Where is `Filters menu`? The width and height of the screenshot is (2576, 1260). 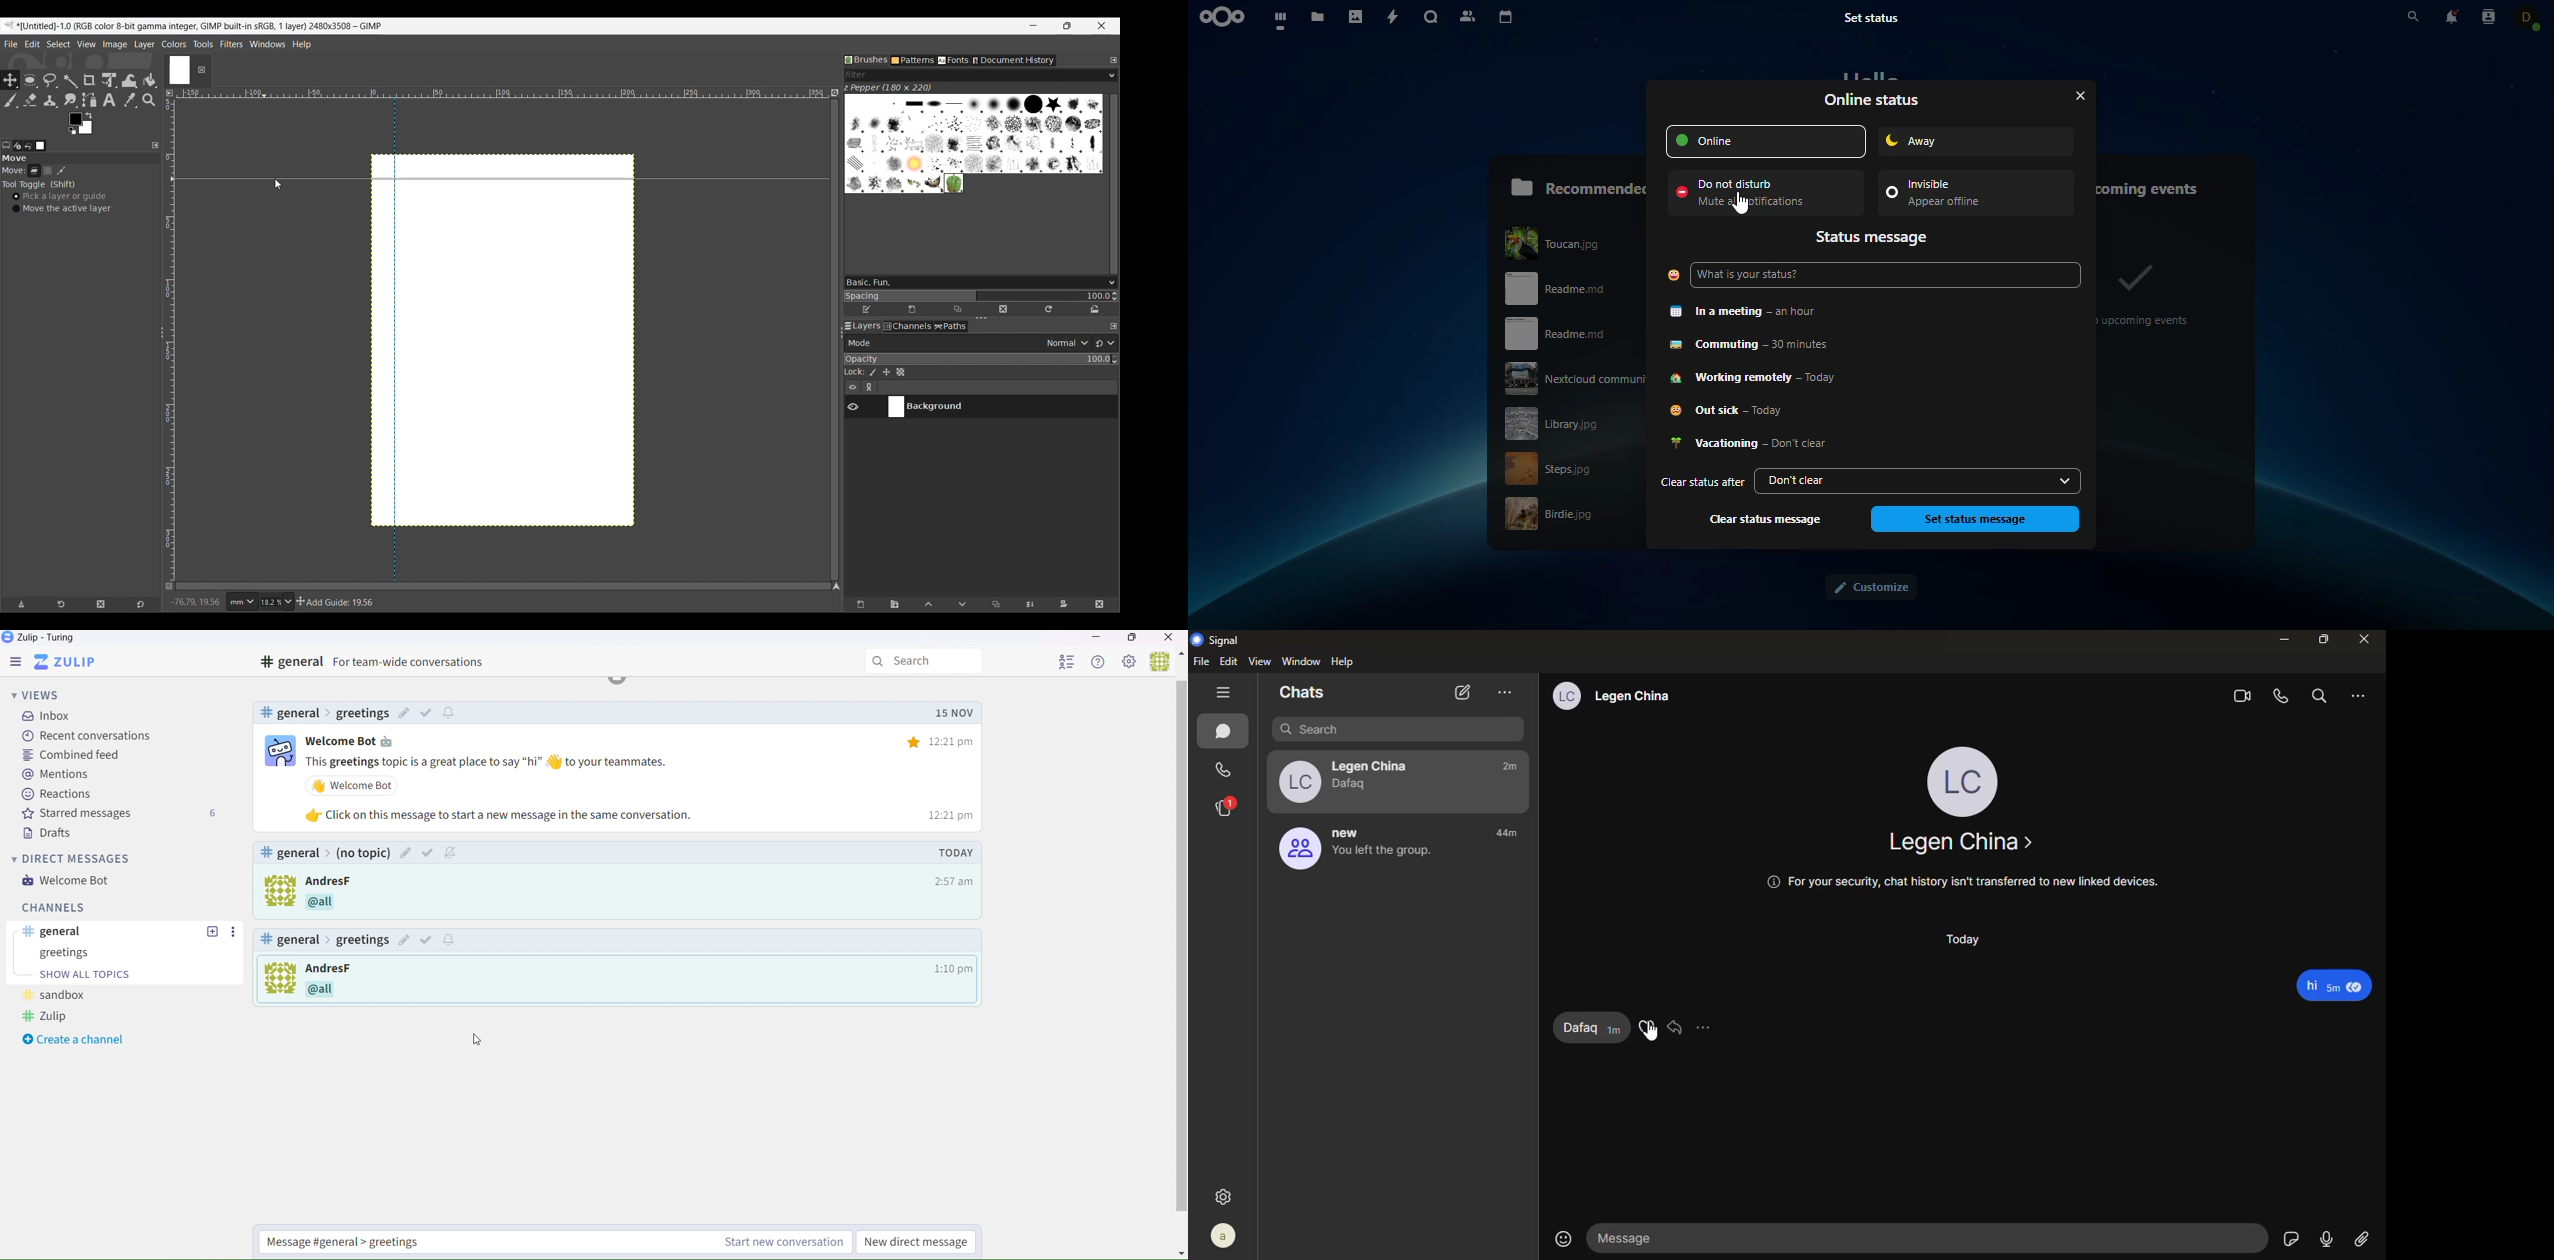
Filters menu is located at coordinates (231, 44).